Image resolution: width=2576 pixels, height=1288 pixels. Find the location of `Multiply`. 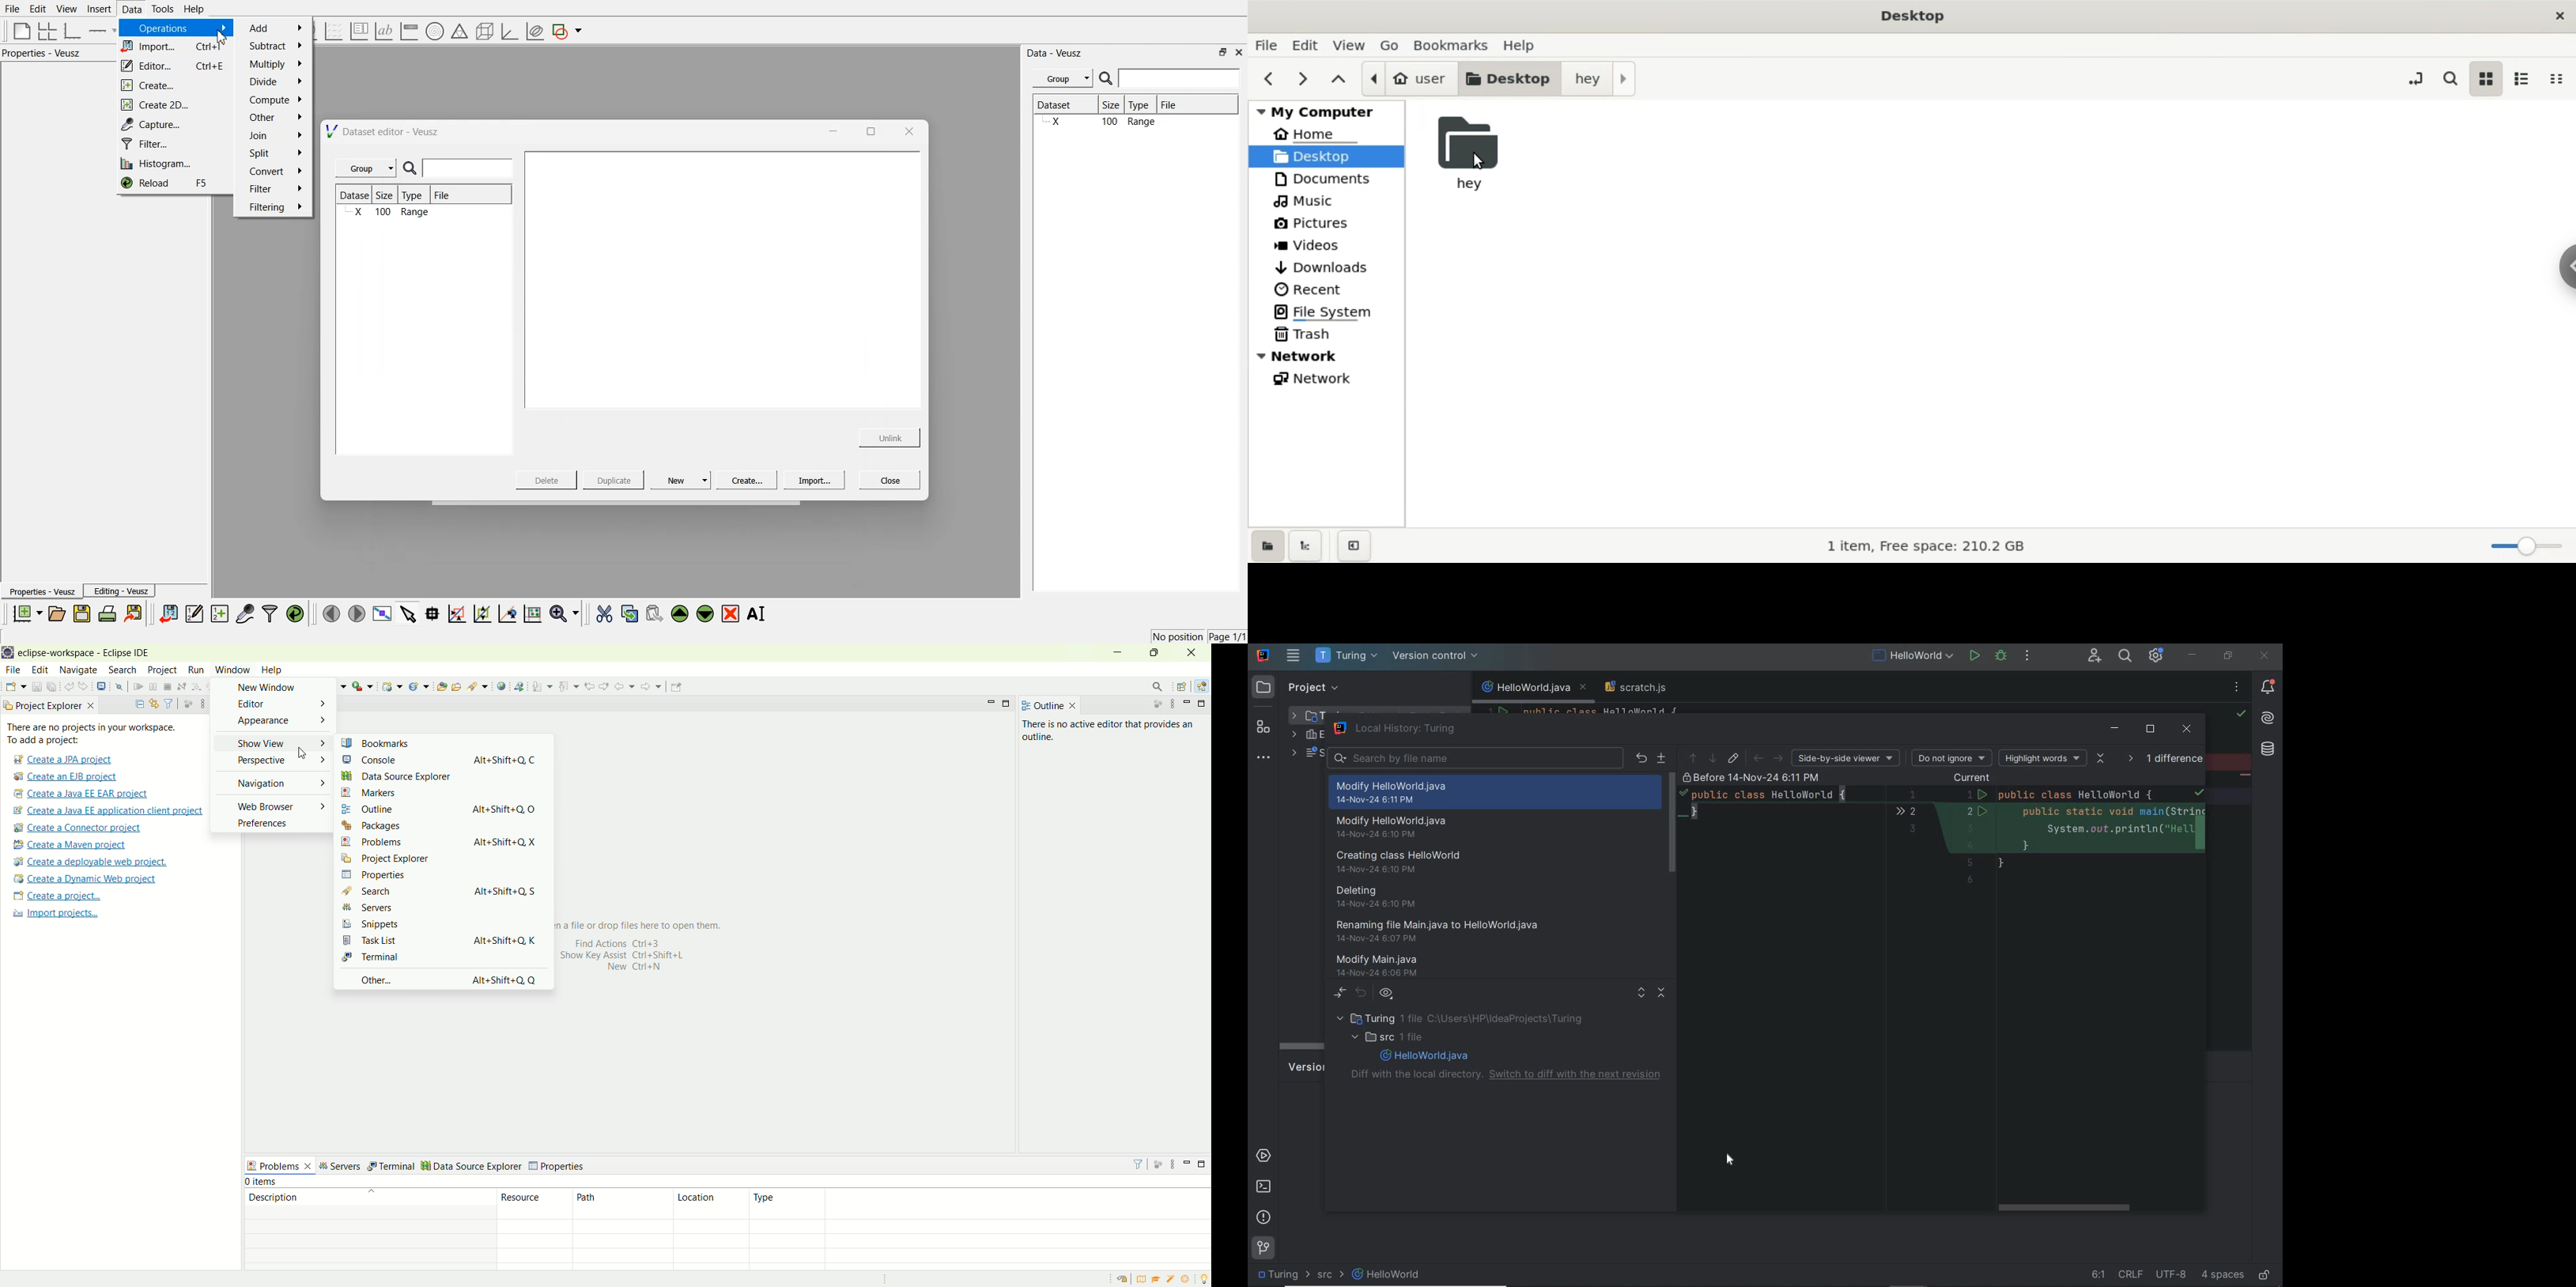

Multiply is located at coordinates (275, 63).